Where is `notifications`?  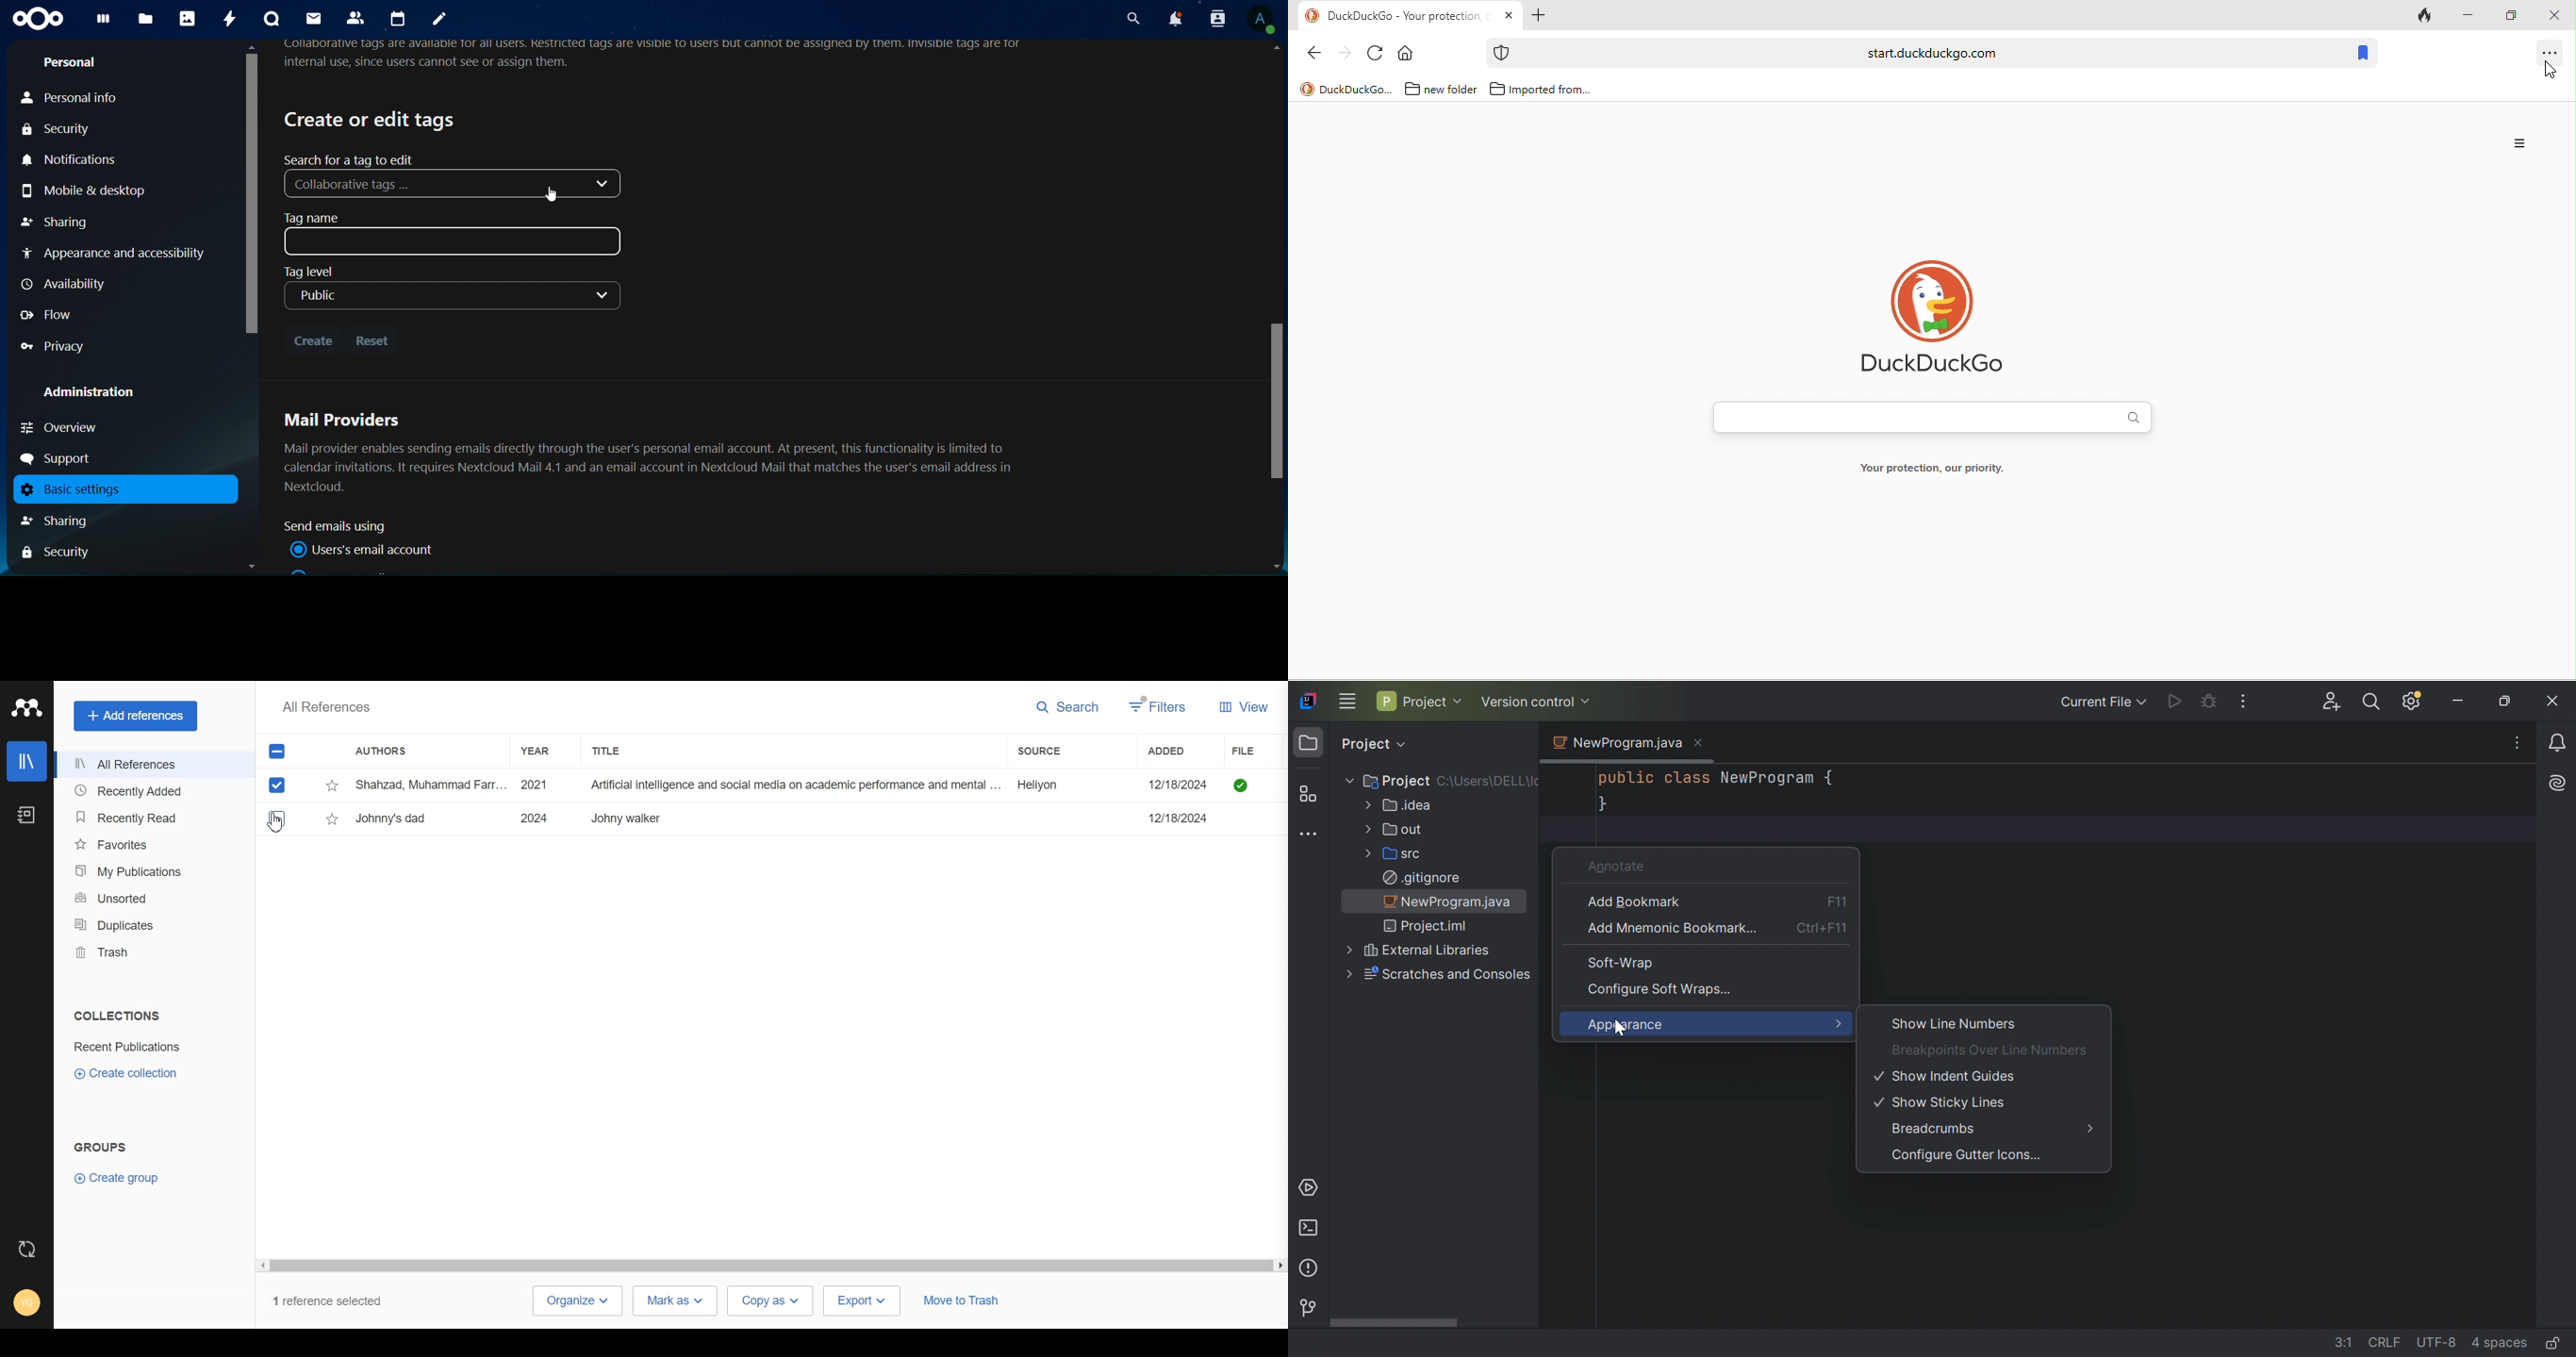
notifications is located at coordinates (1173, 19).